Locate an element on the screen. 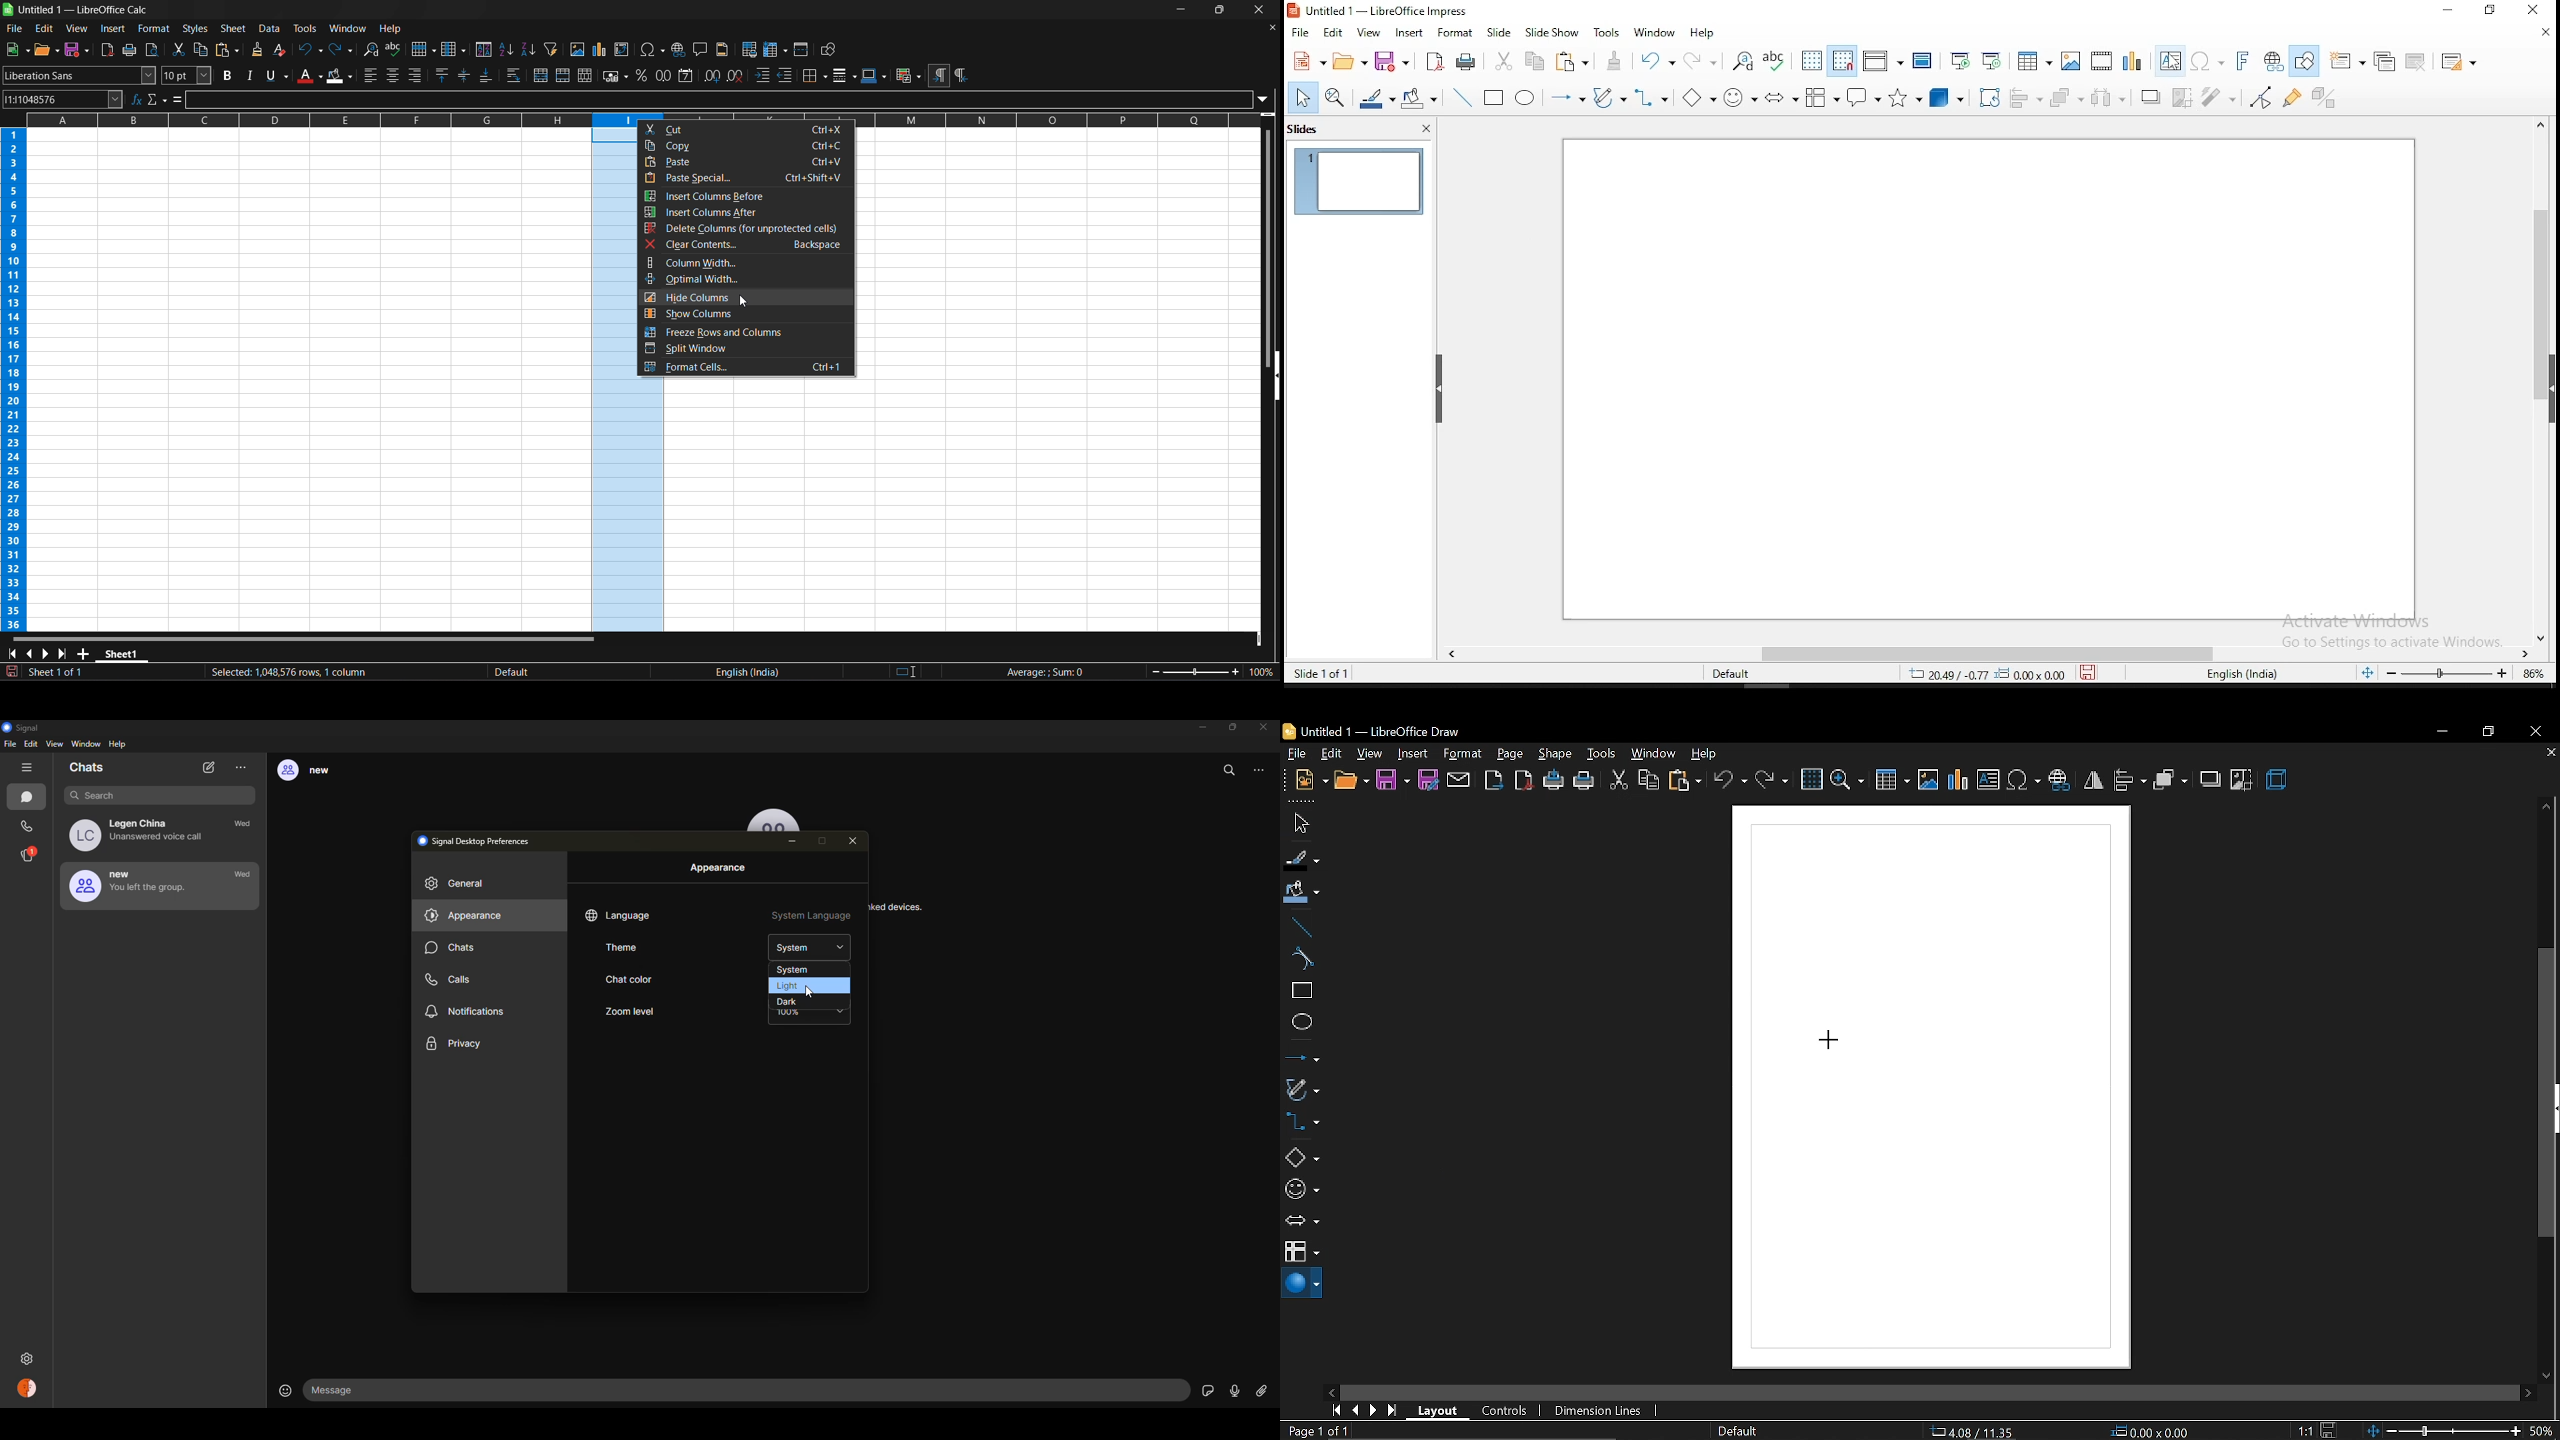 Image resolution: width=2576 pixels, height=1456 pixels. hide is located at coordinates (1272, 374).